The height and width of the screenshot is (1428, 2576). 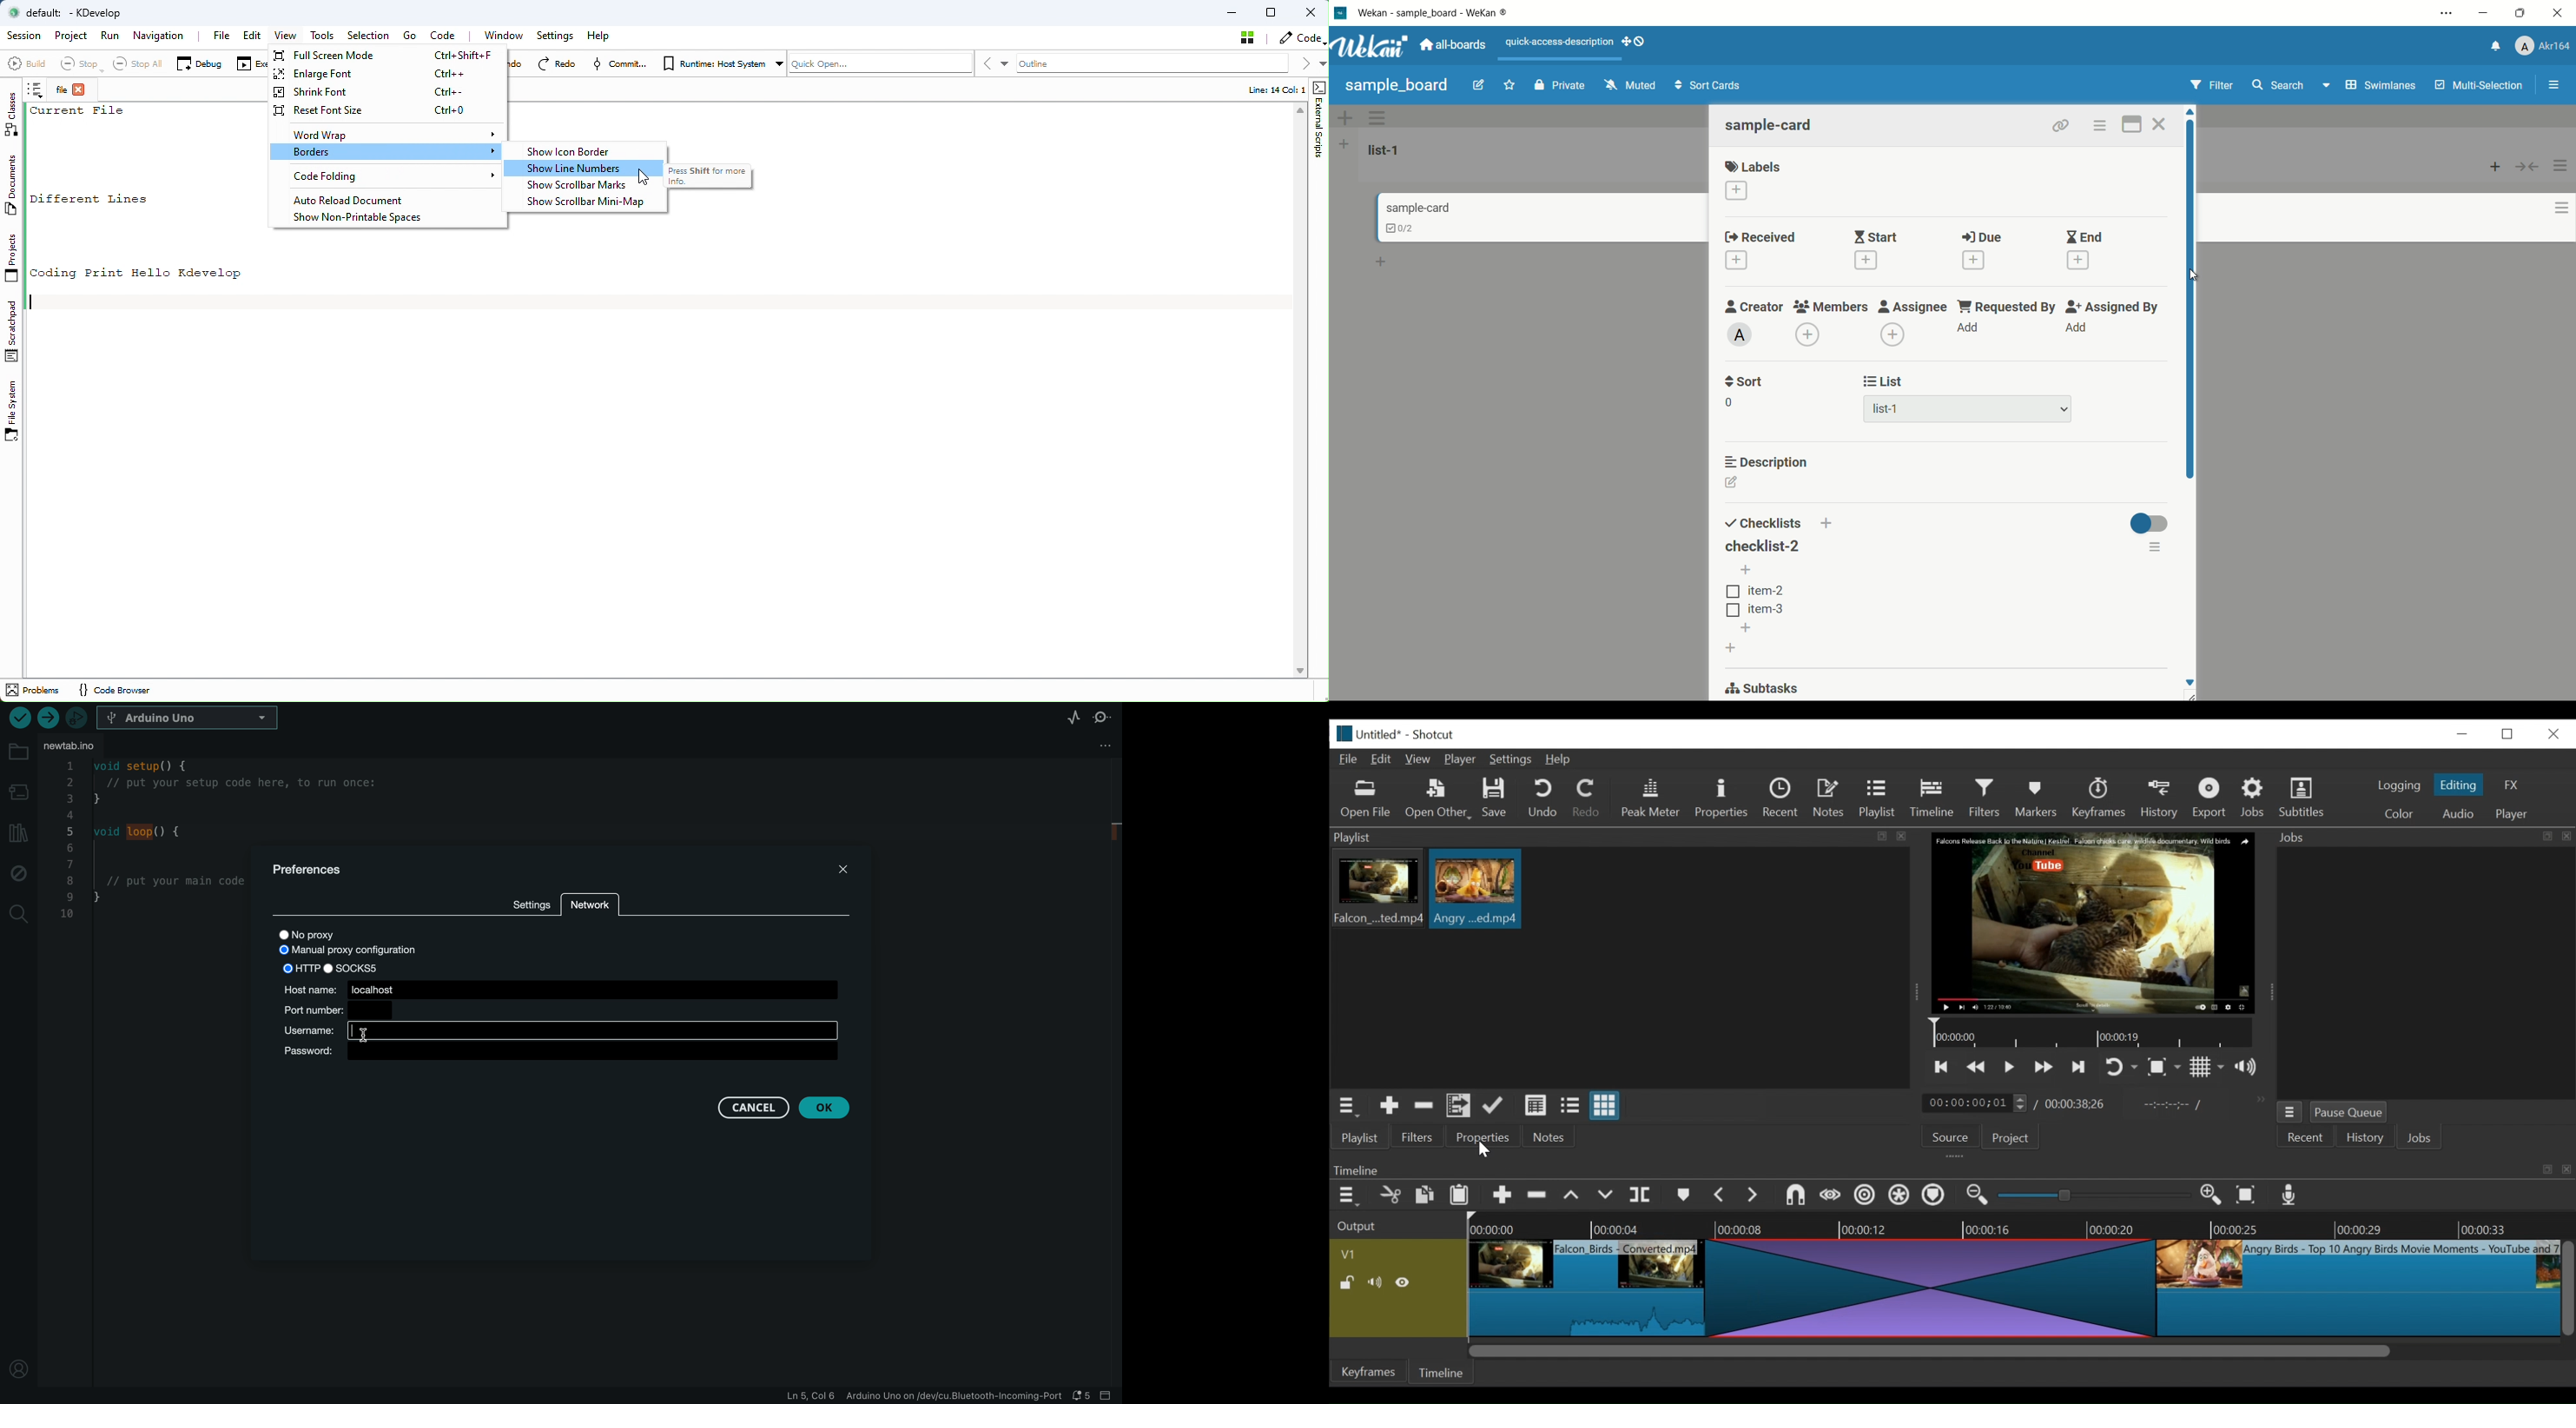 What do you see at coordinates (1603, 1106) in the screenshot?
I see `view as icons` at bounding box center [1603, 1106].